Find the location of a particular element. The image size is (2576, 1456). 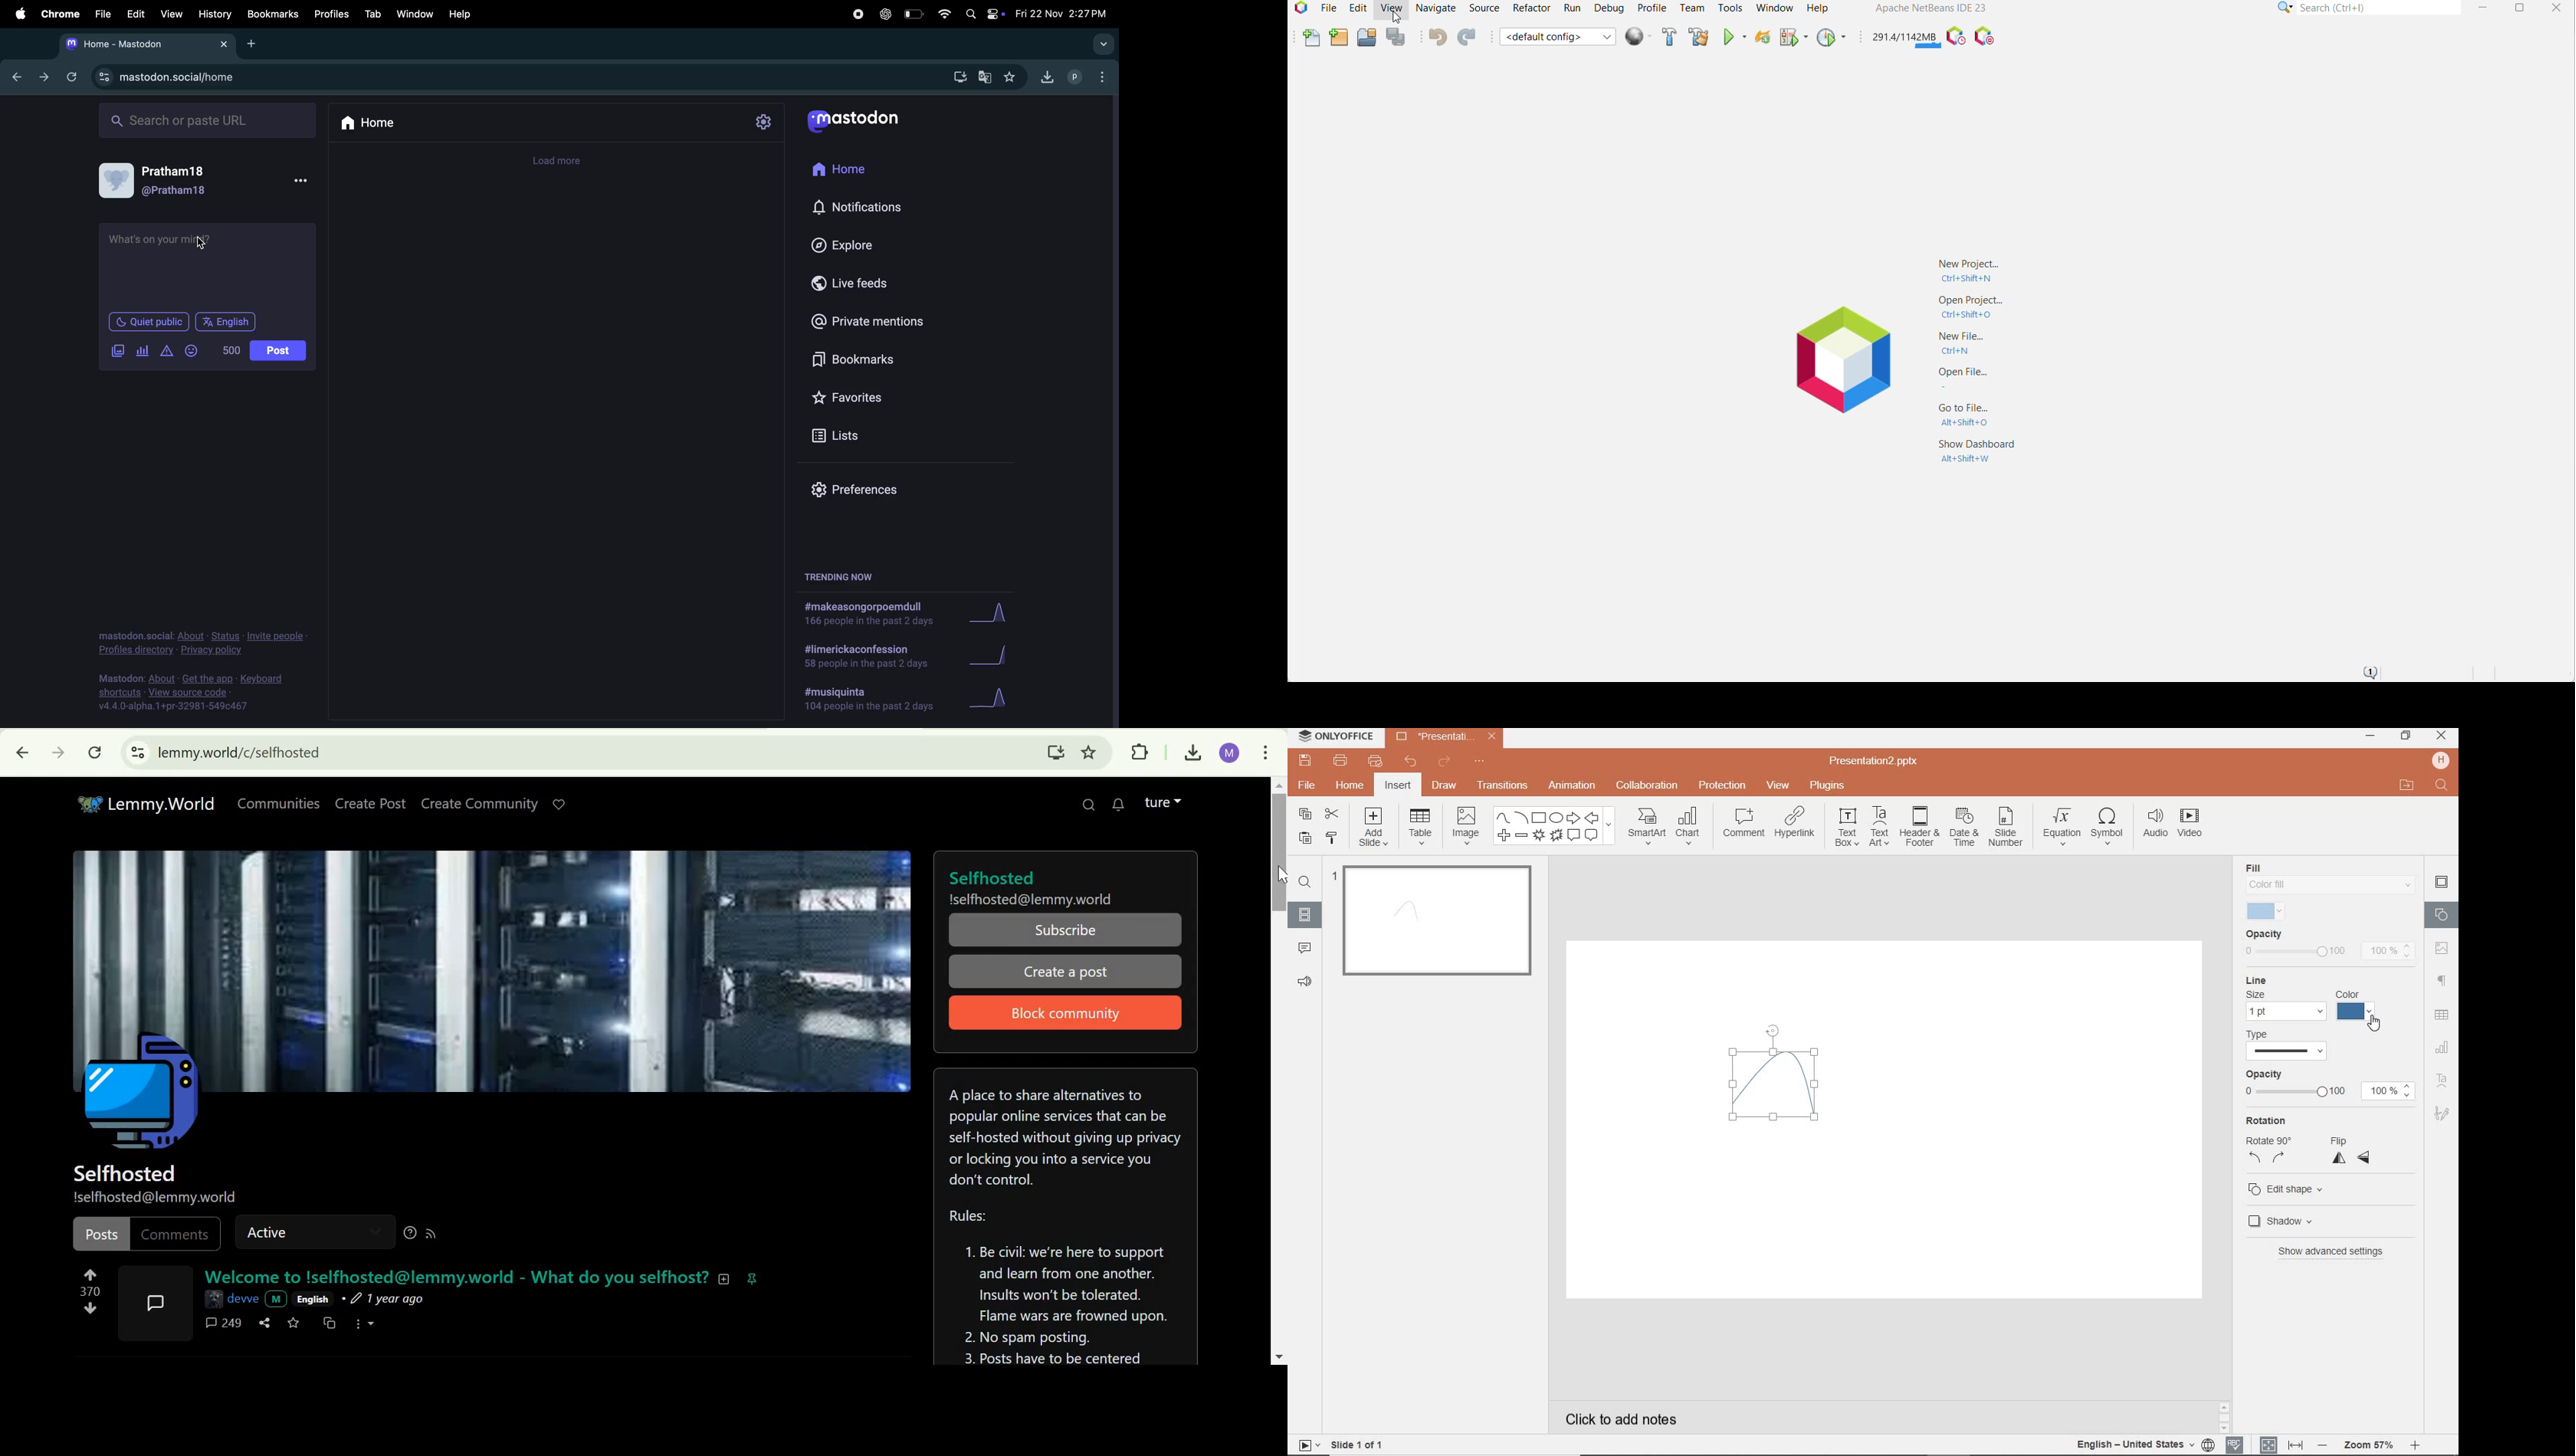

SLIDE1 is located at coordinates (1434, 925).